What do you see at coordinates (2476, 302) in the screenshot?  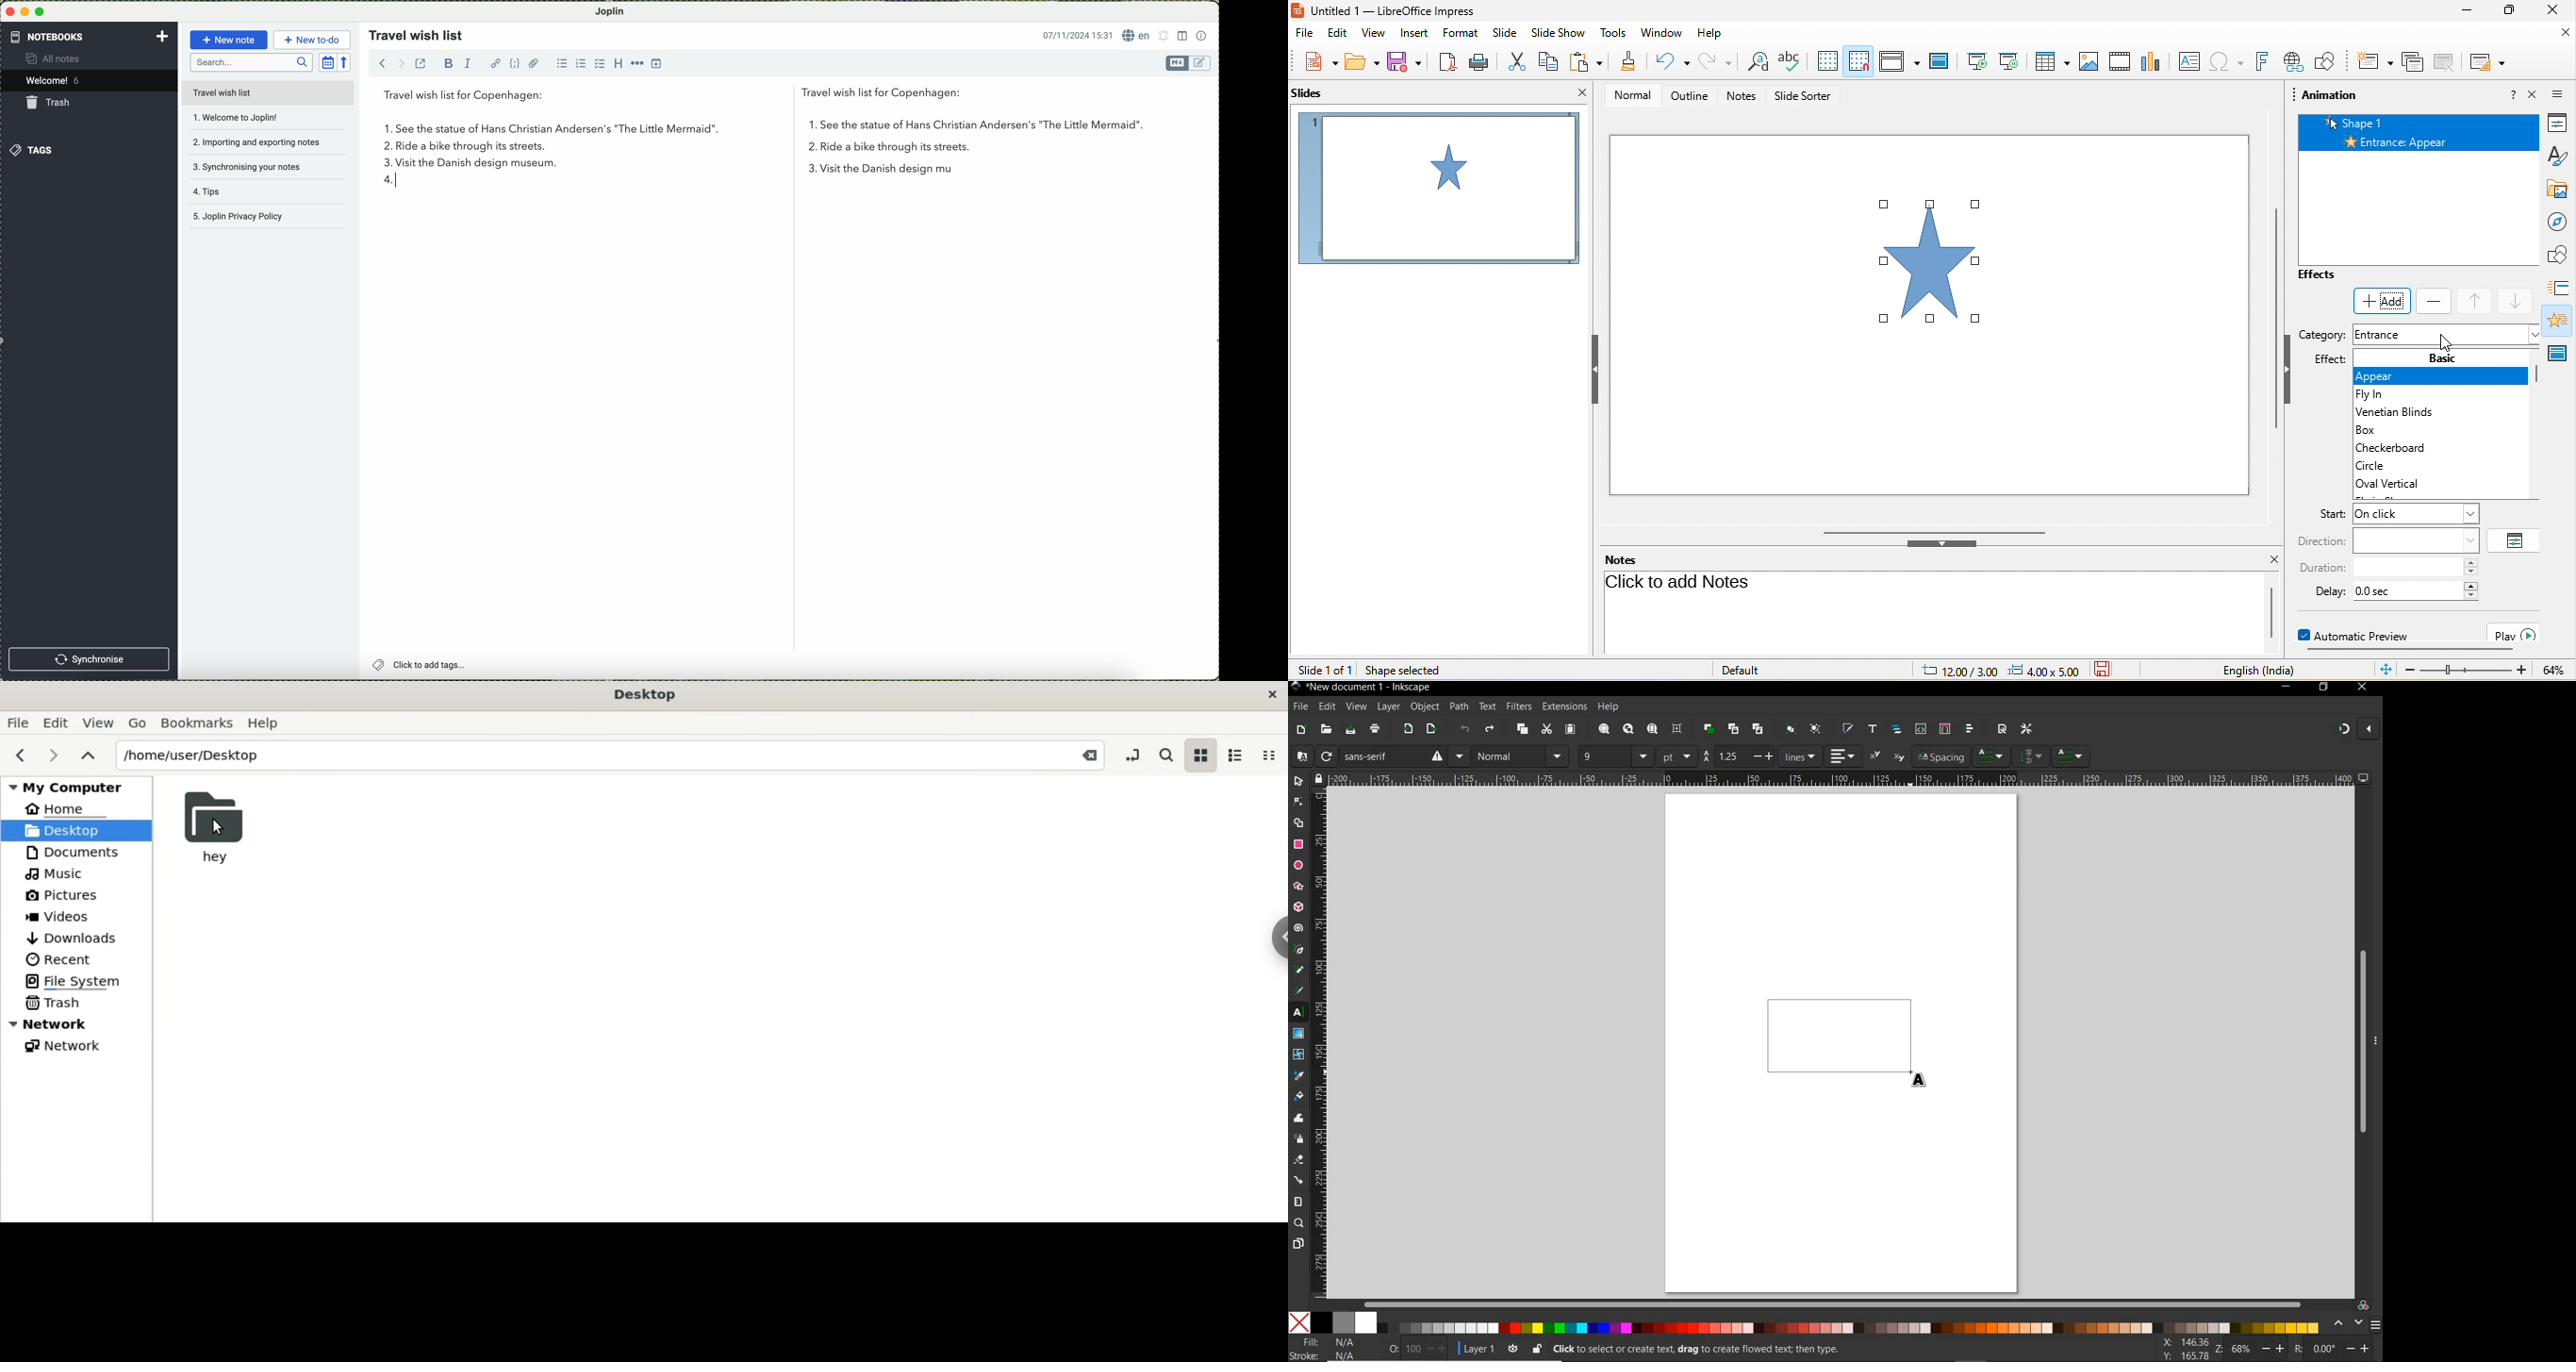 I see `move up` at bounding box center [2476, 302].